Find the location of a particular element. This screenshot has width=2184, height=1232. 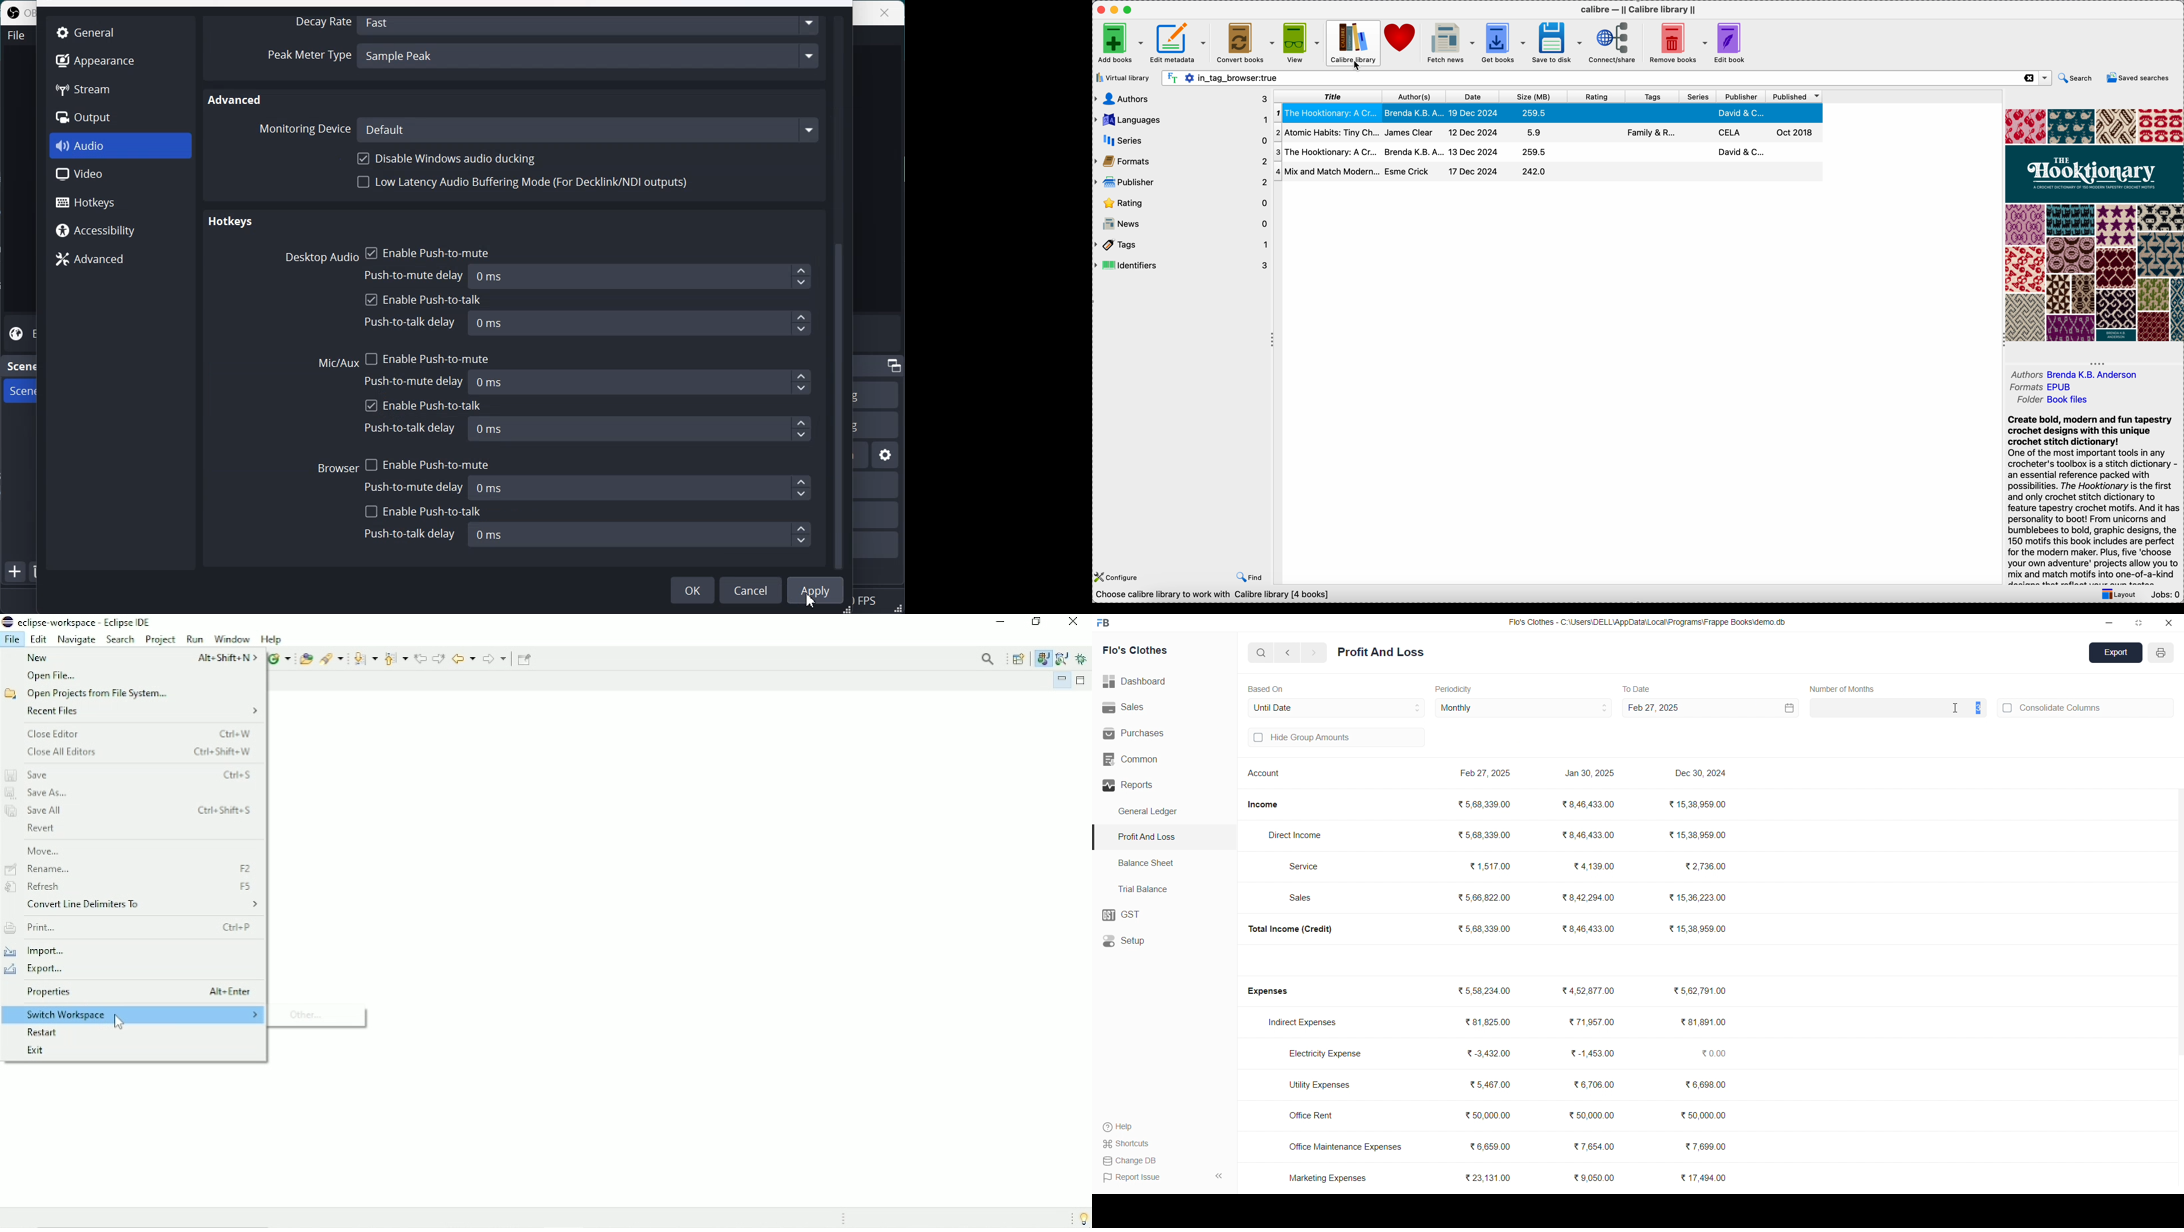

₹3,432.00 is located at coordinates (1490, 1054).